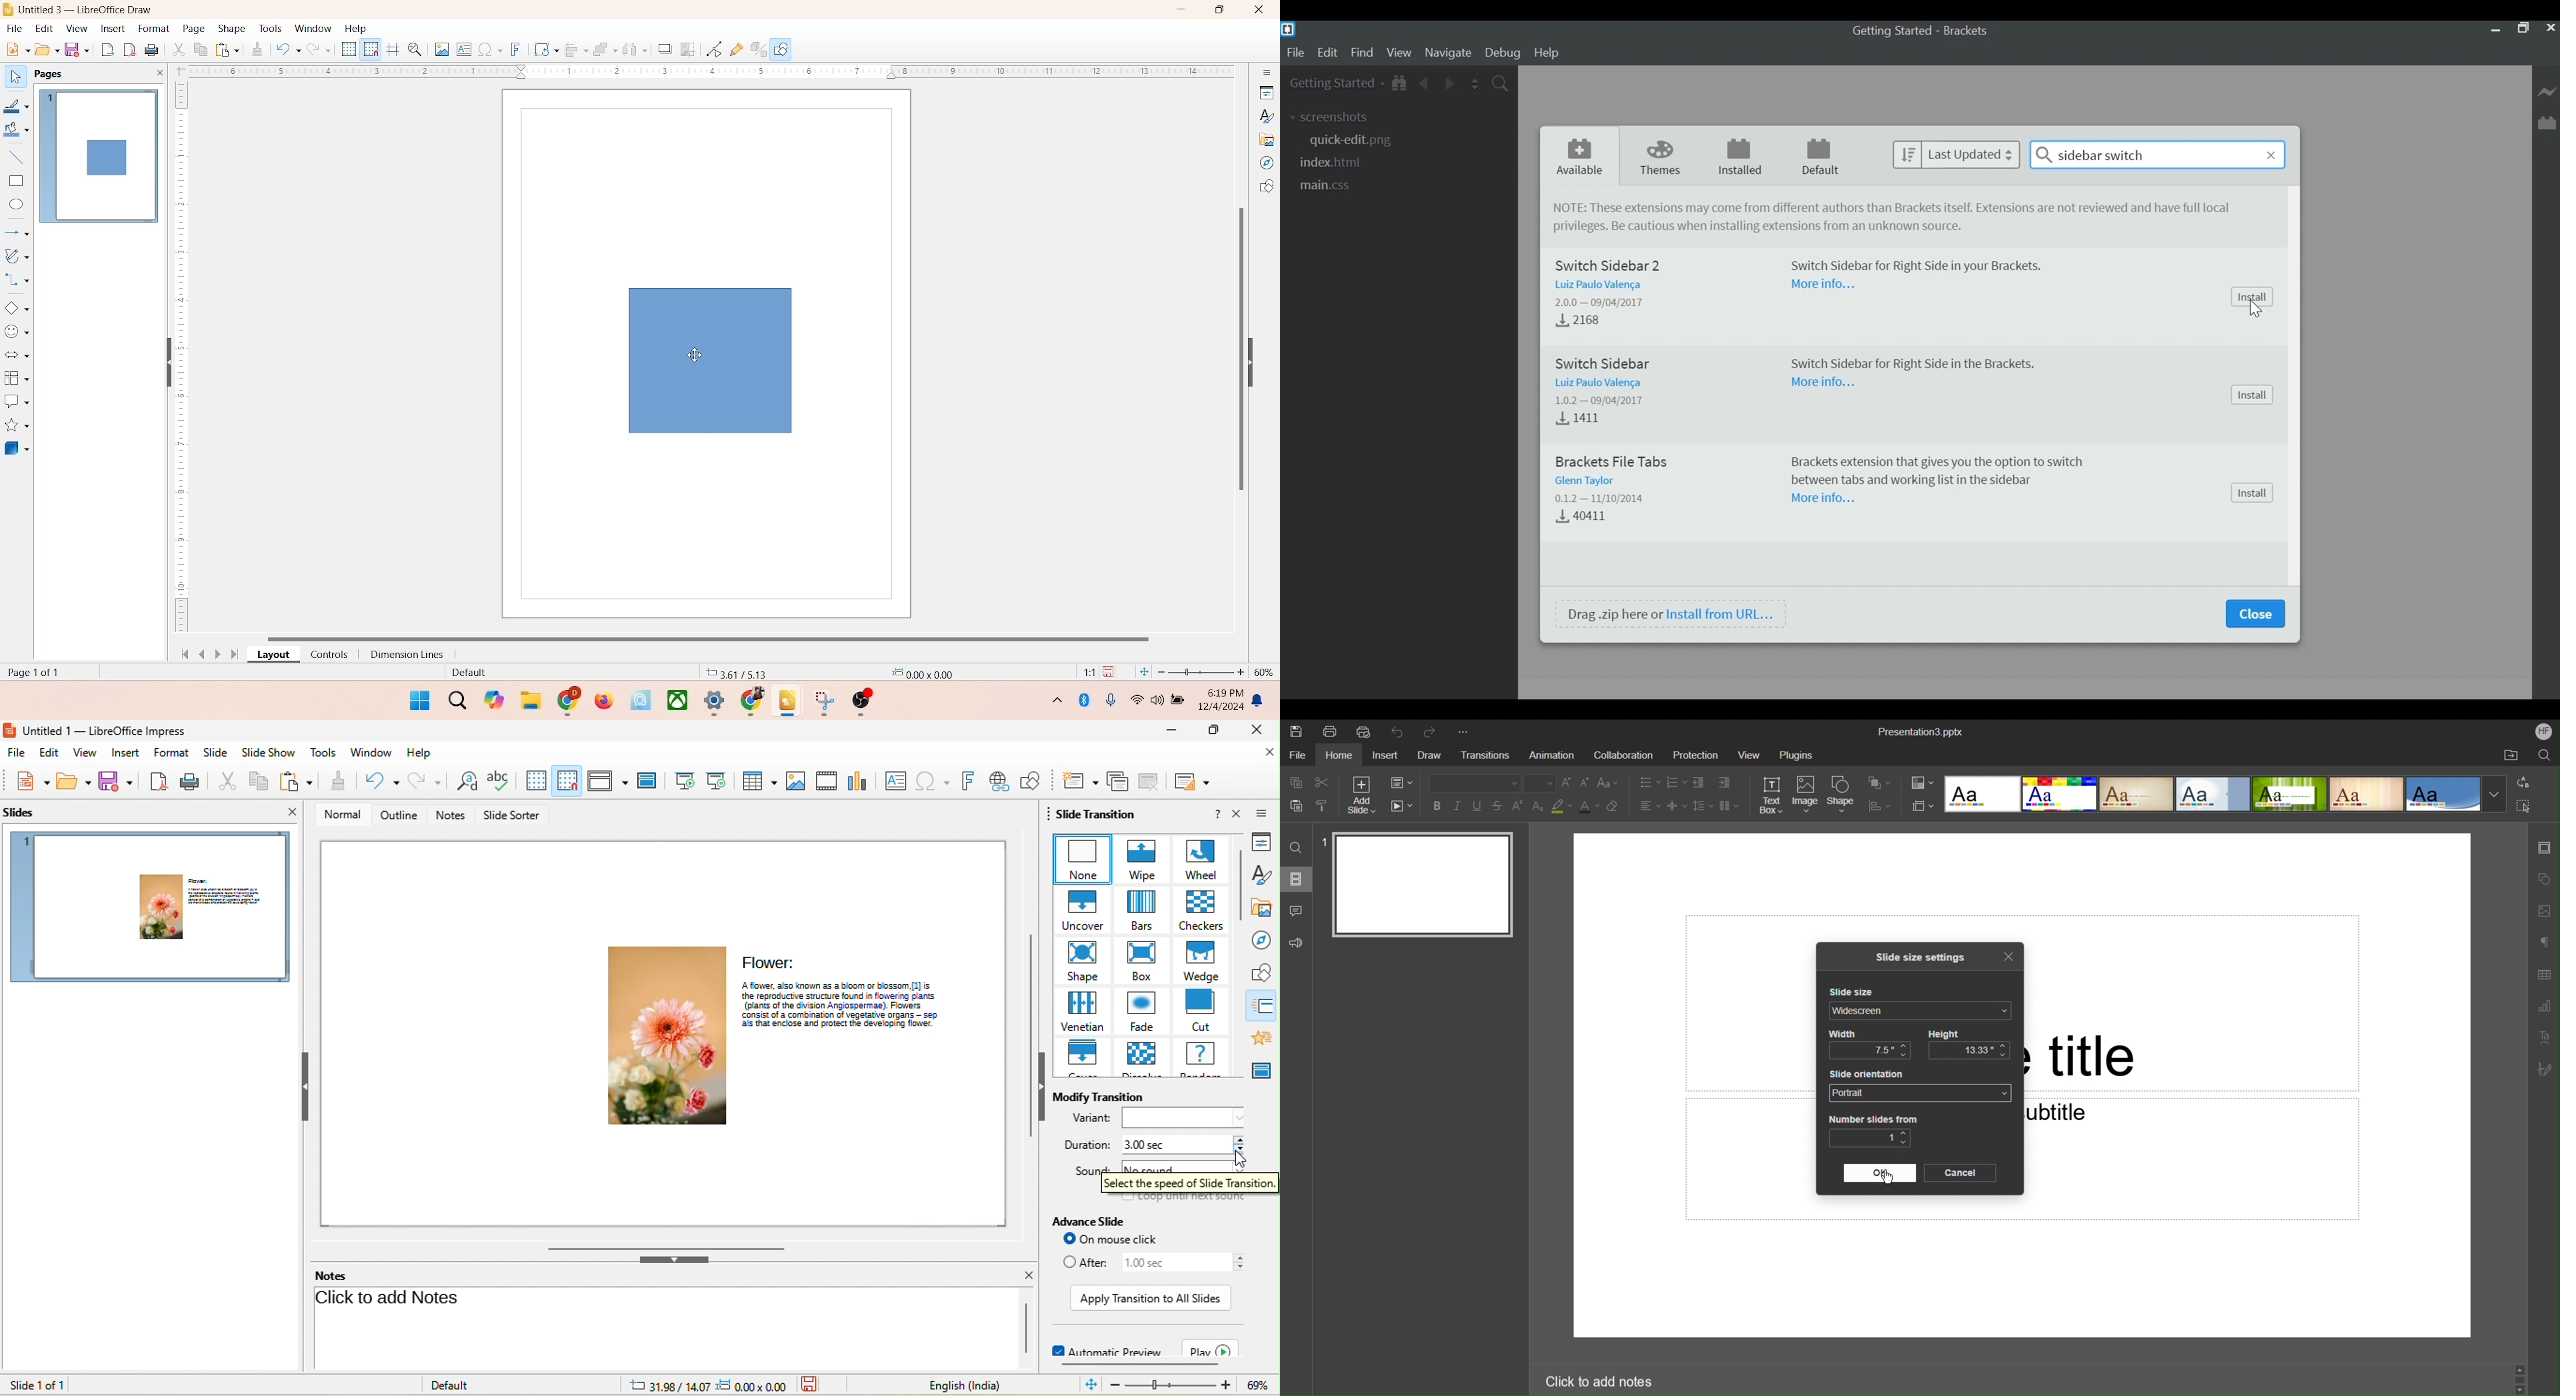  I want to click on edit, so click(42, 29).